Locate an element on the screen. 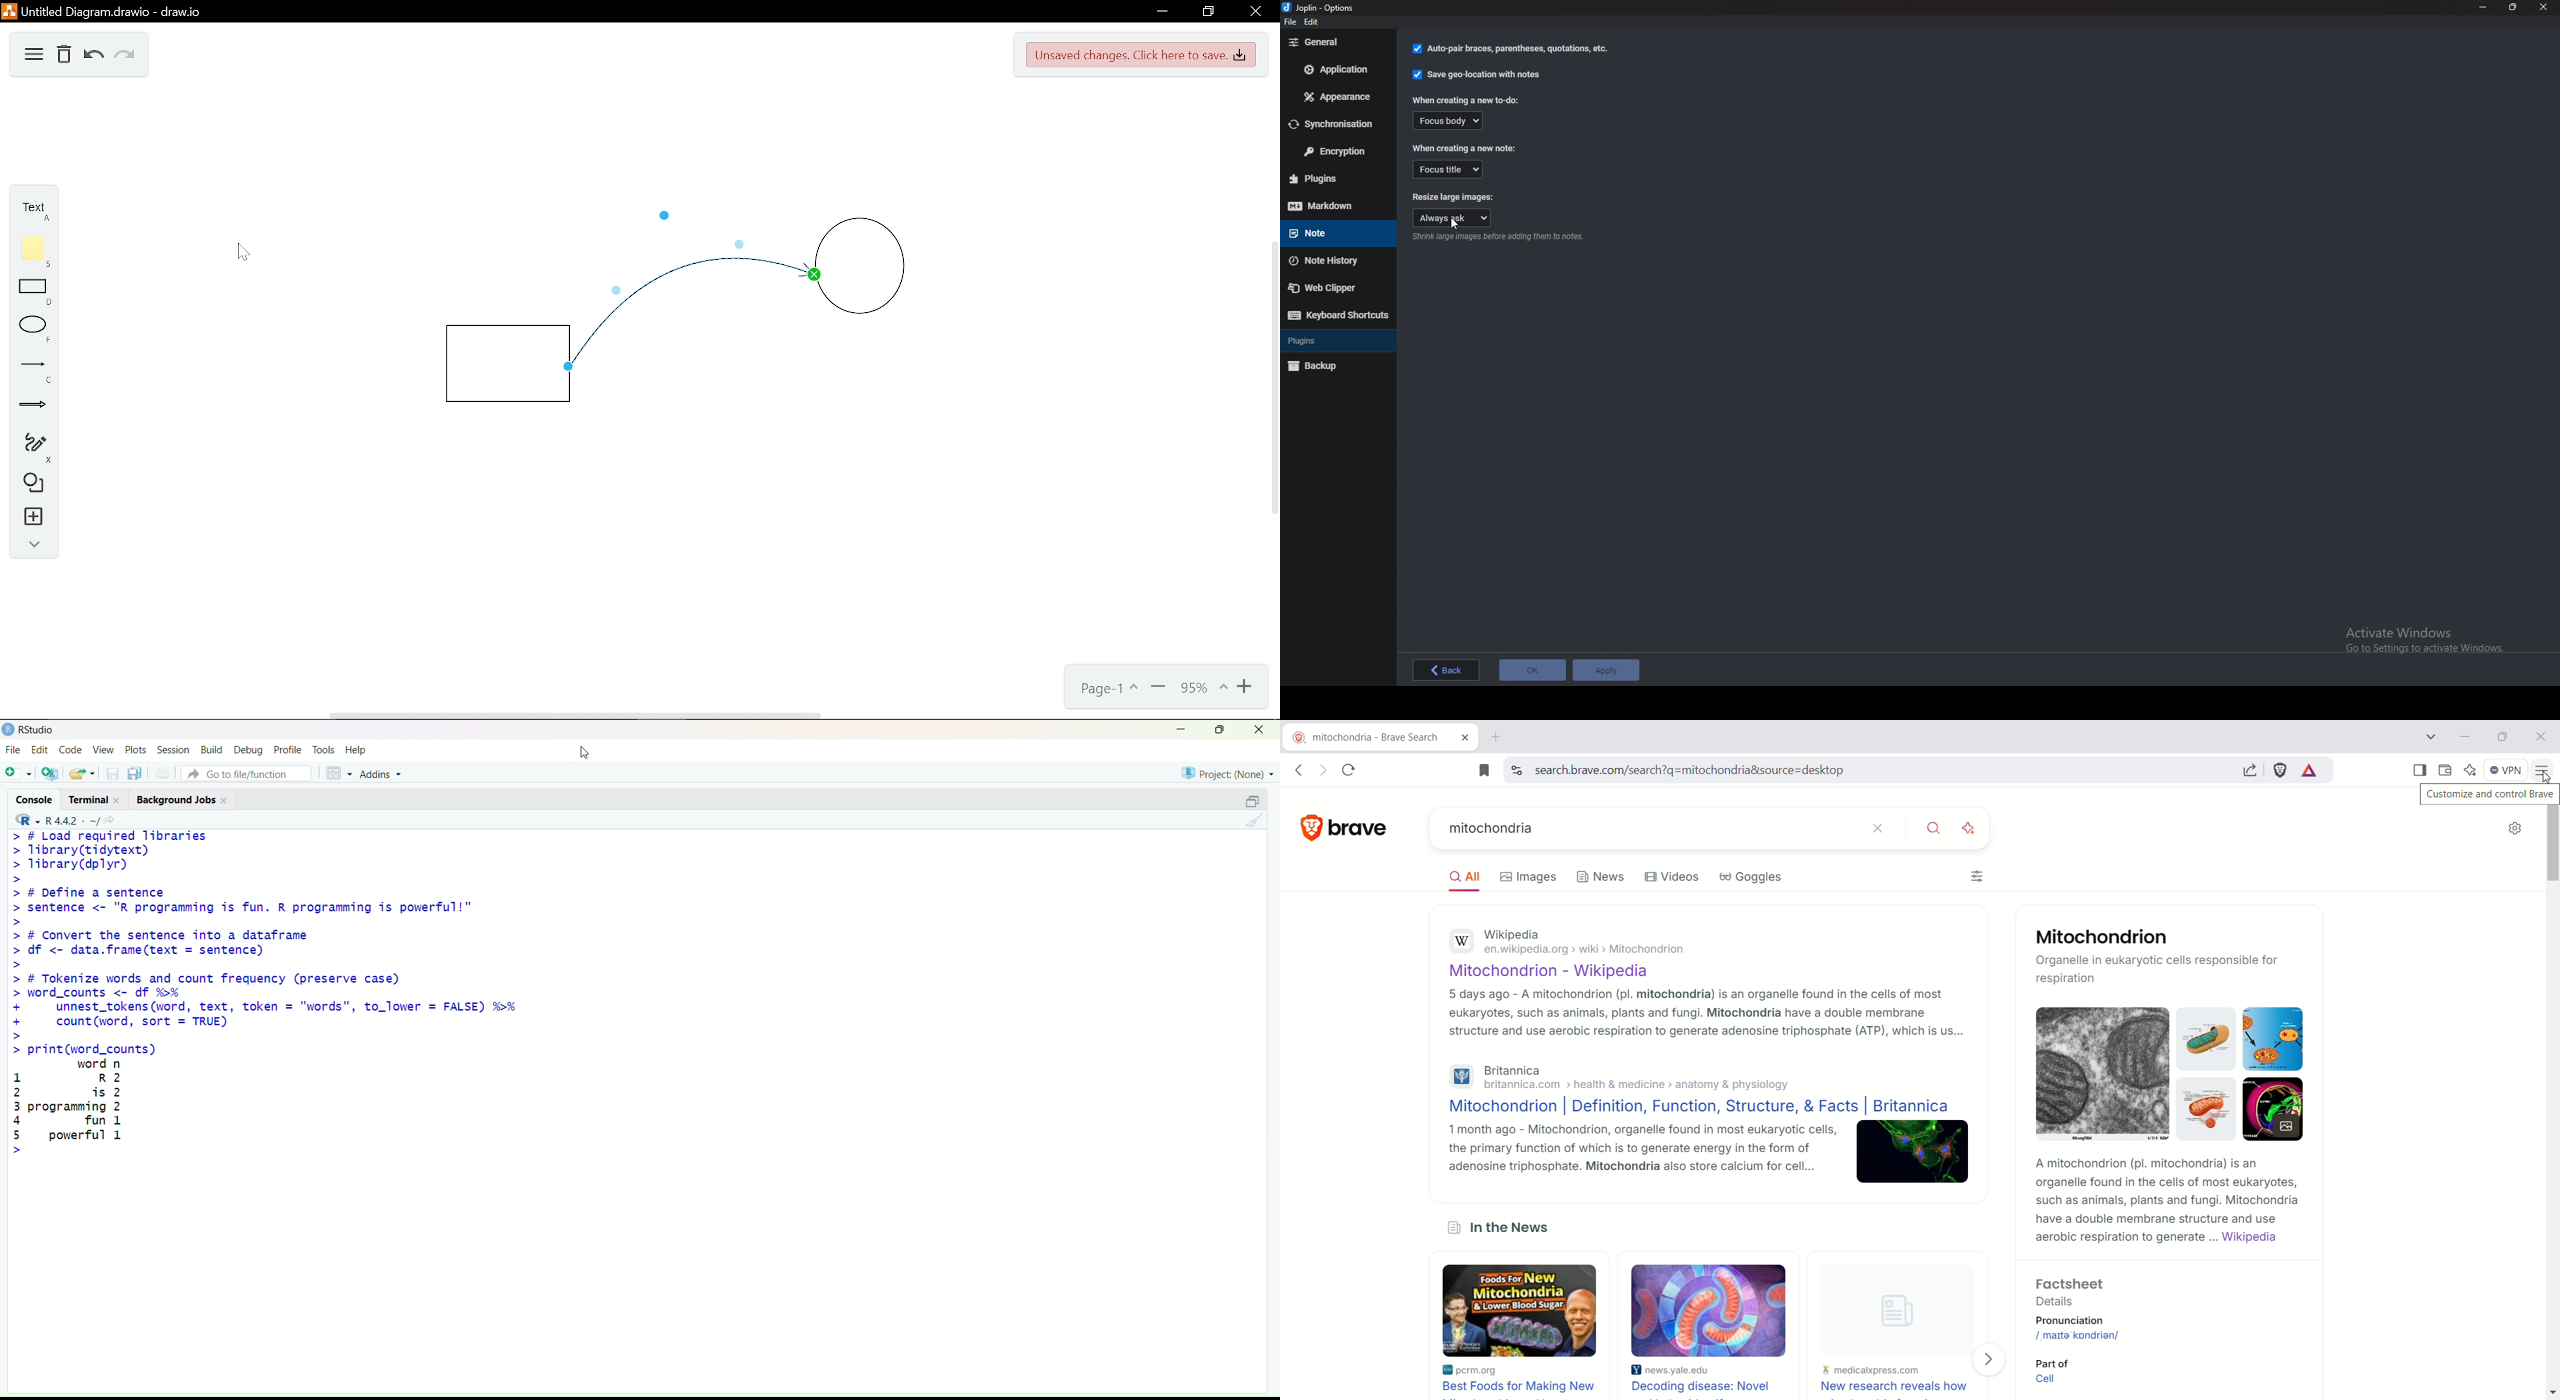 The image size is (2576, 1400). apply is located at coordinates (1606, 669).